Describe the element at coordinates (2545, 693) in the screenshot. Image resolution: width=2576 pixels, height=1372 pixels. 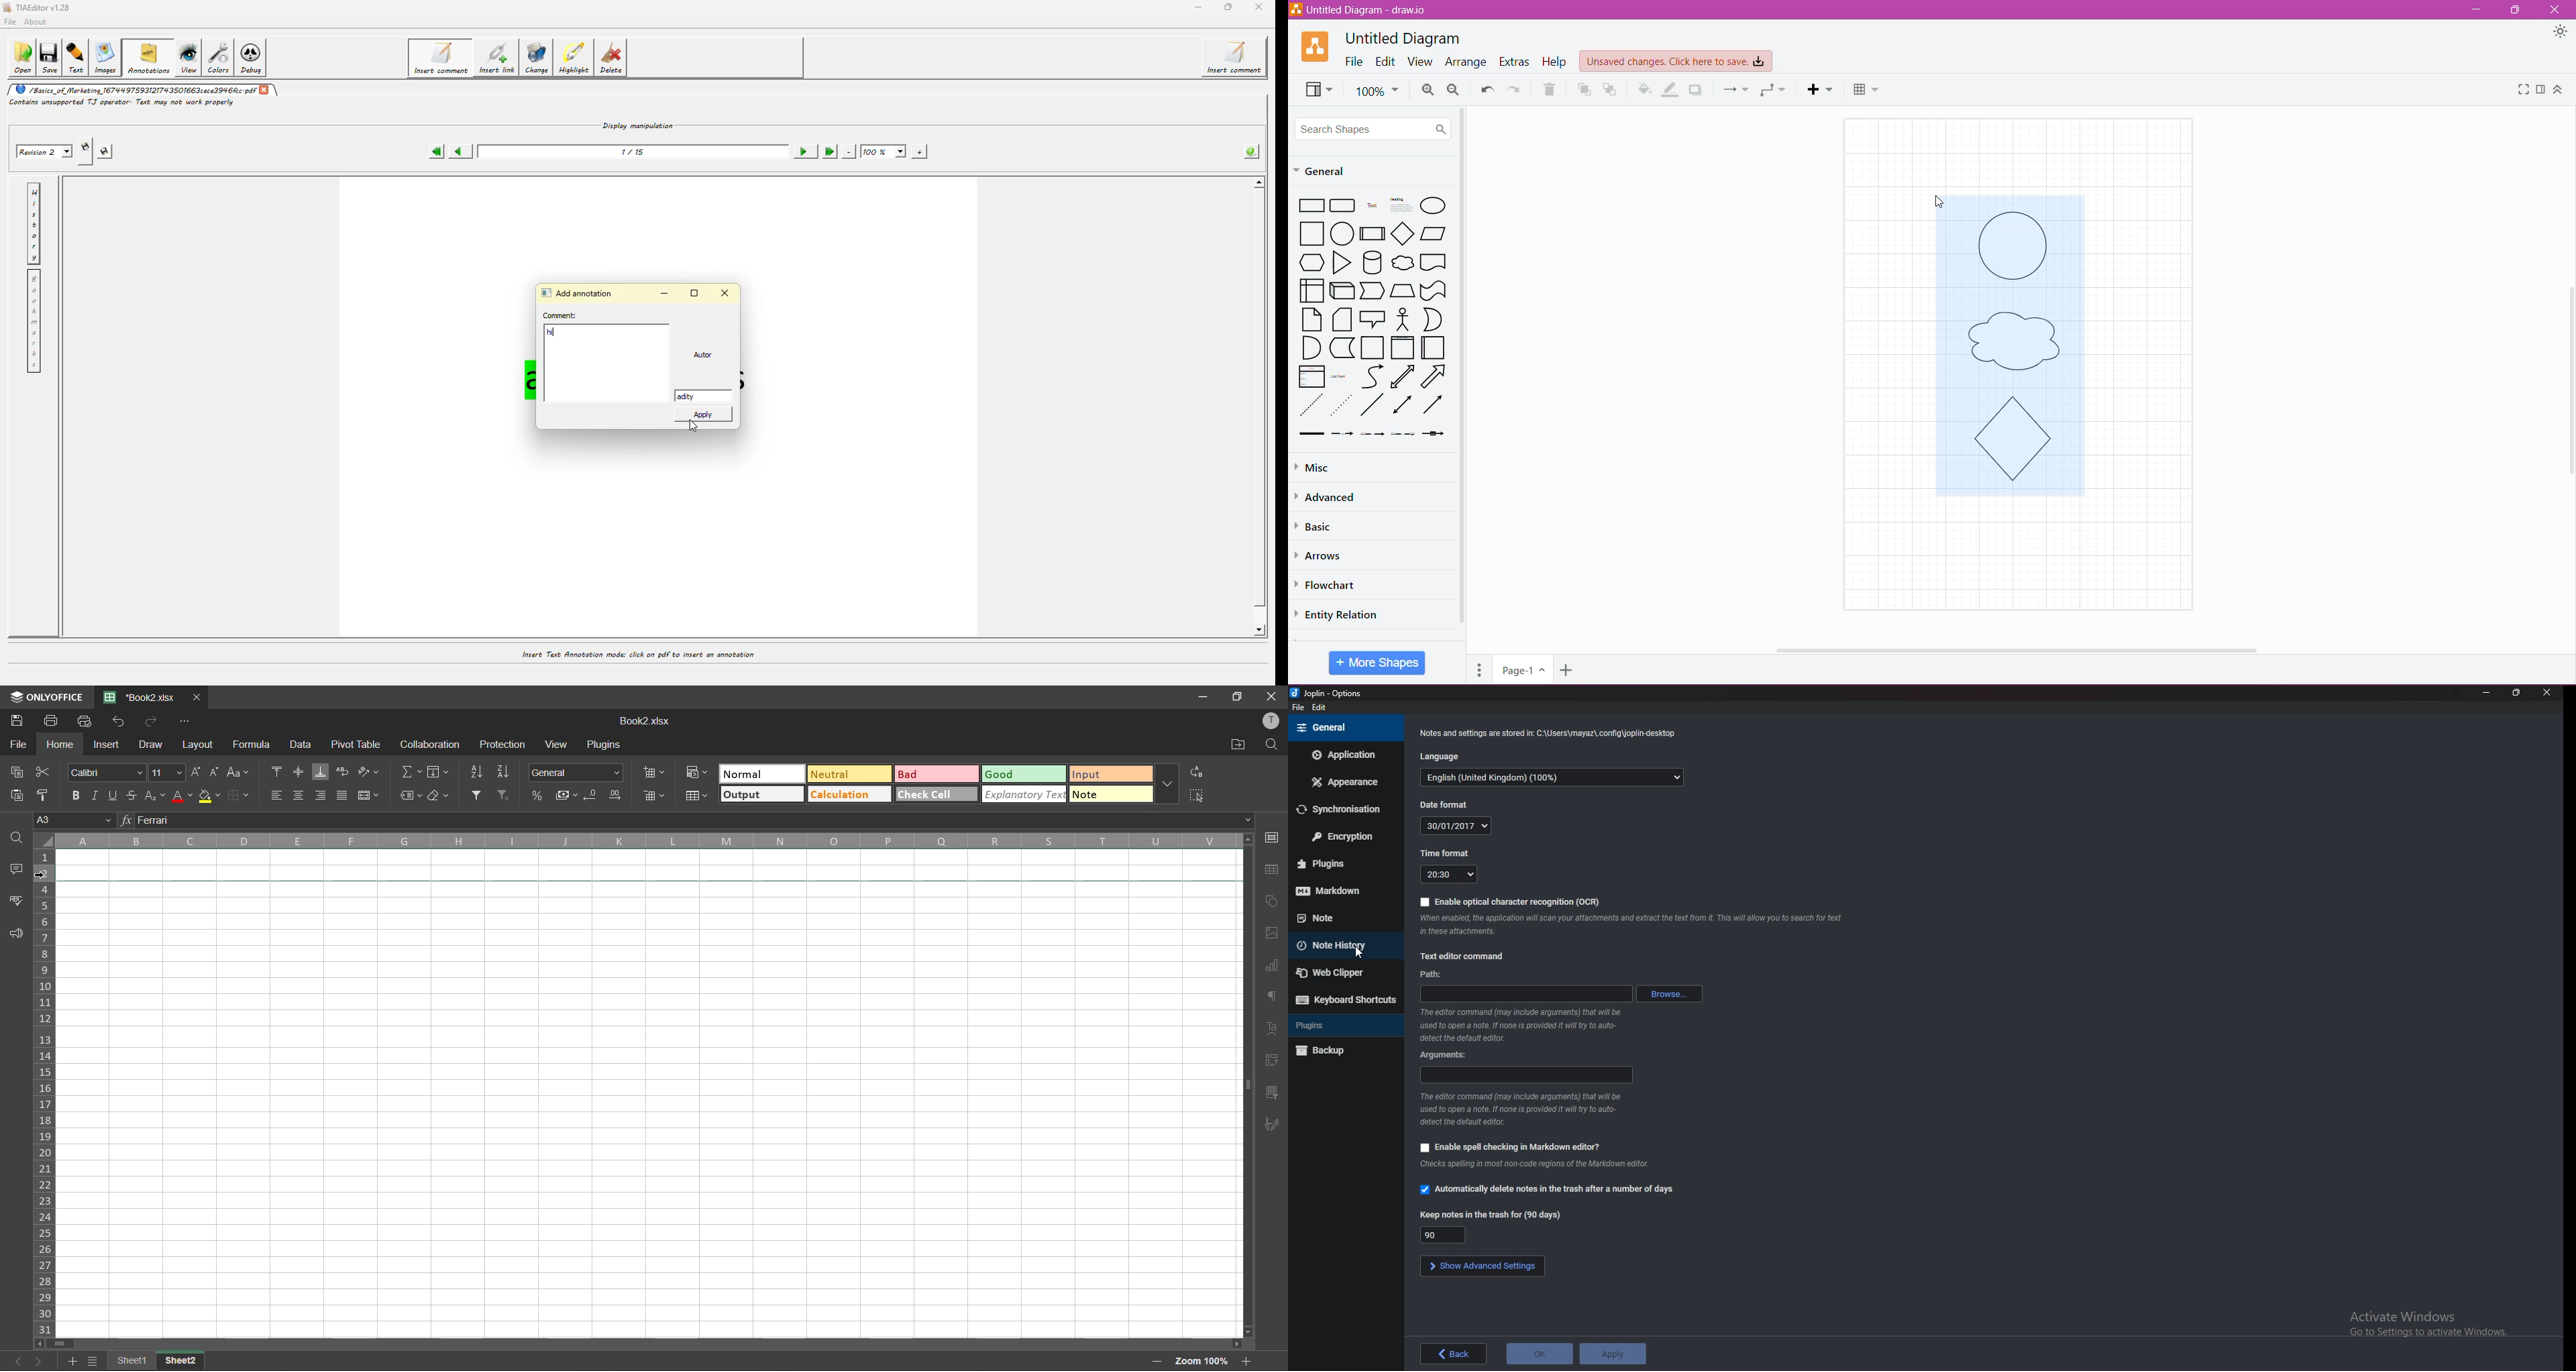
I see `close` at that location.